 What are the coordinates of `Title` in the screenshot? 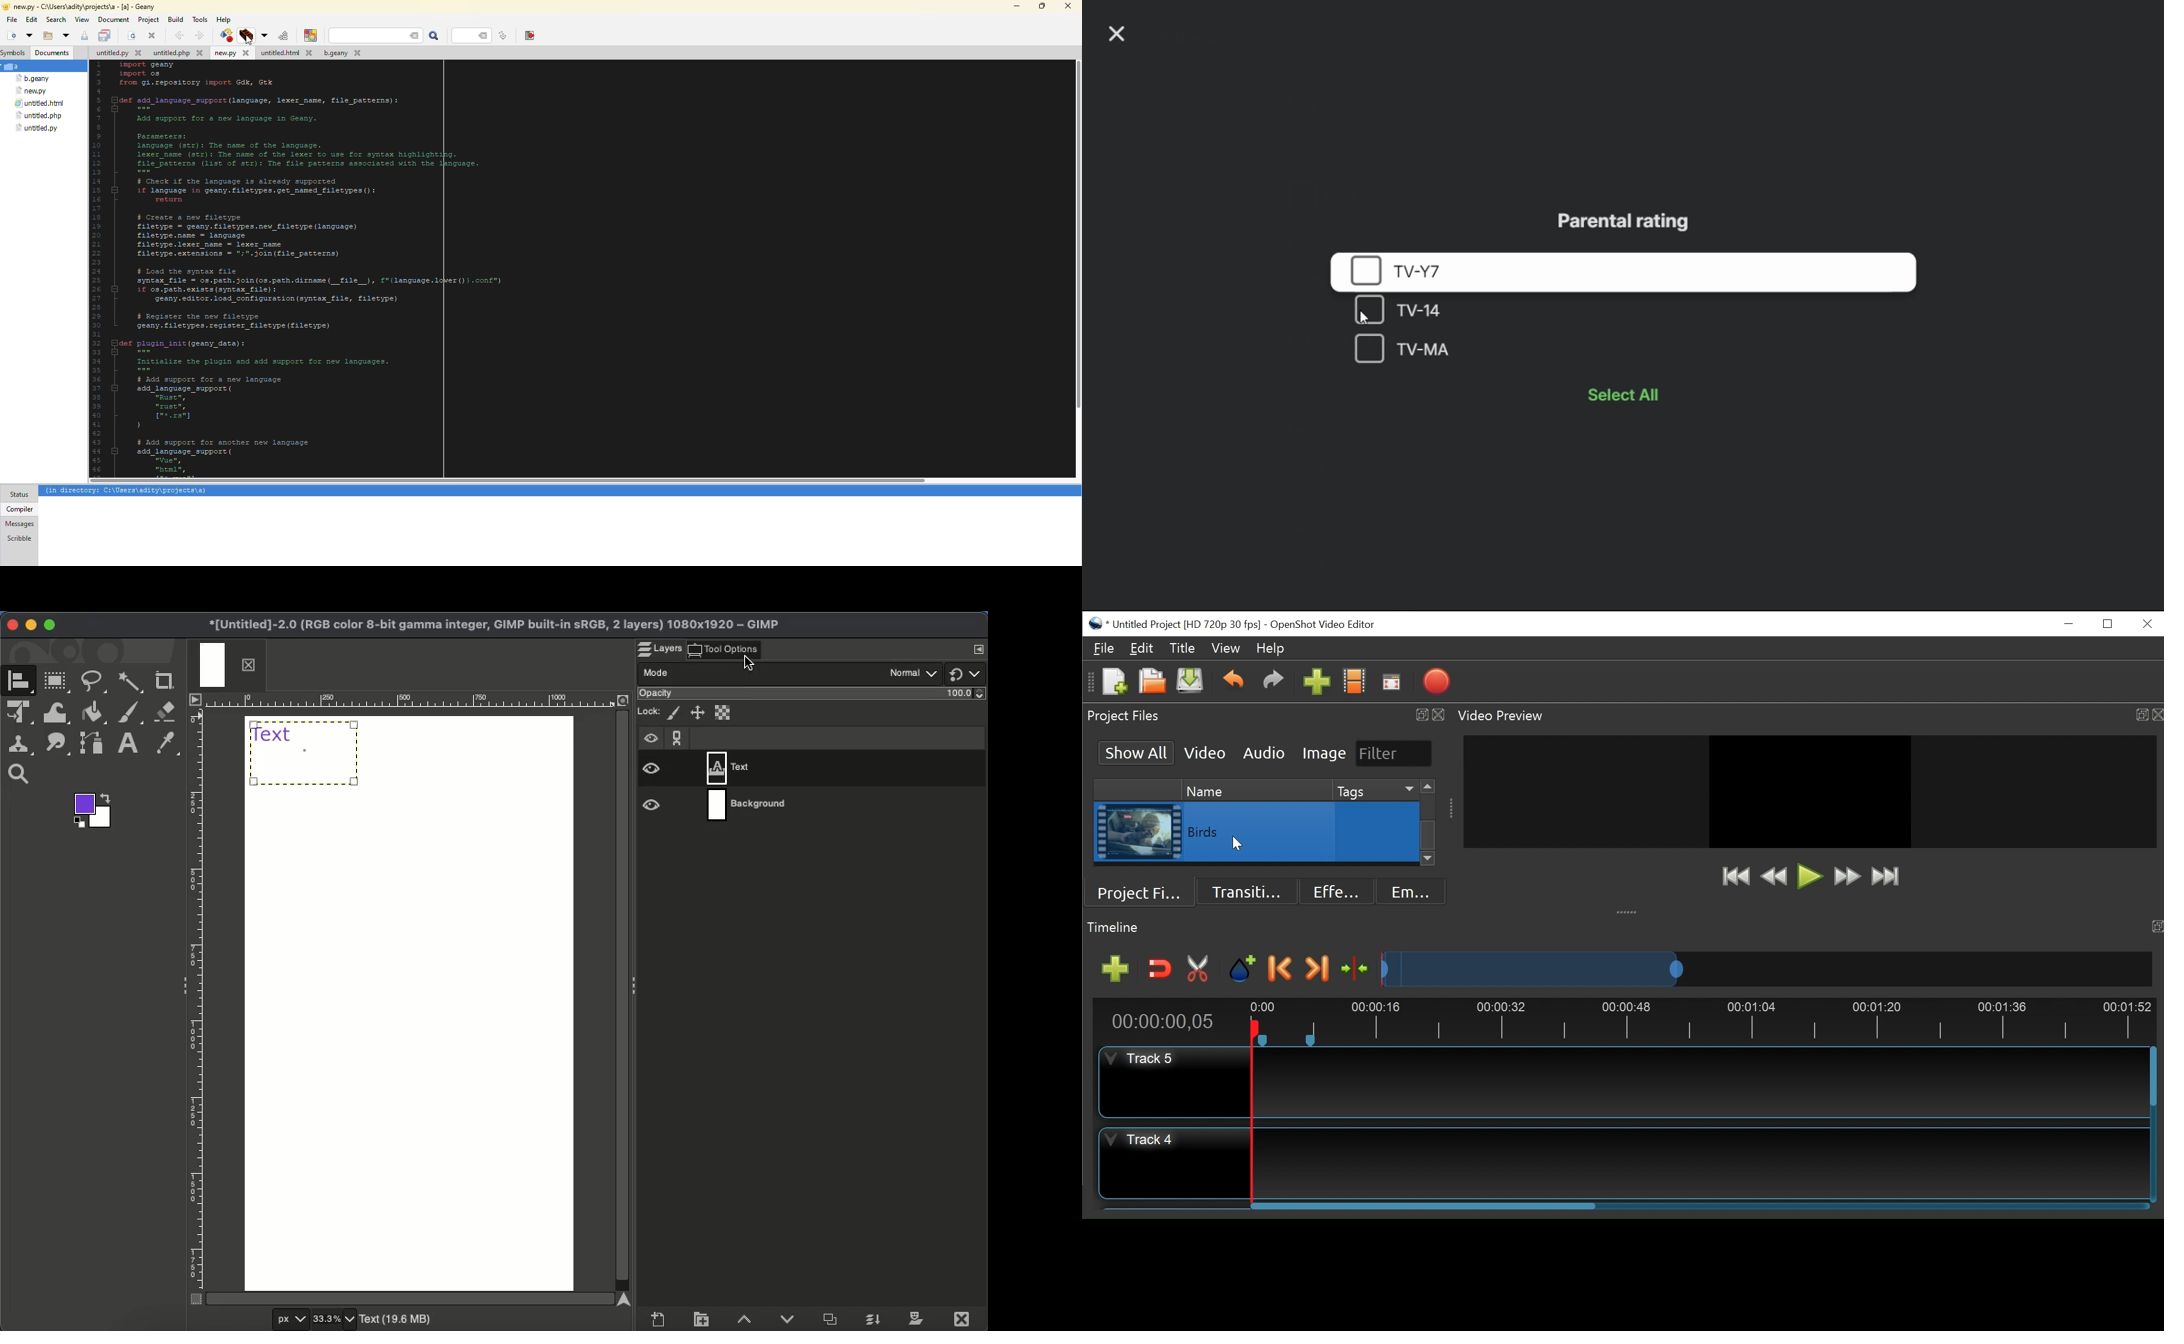 It's located at (1185, 650).